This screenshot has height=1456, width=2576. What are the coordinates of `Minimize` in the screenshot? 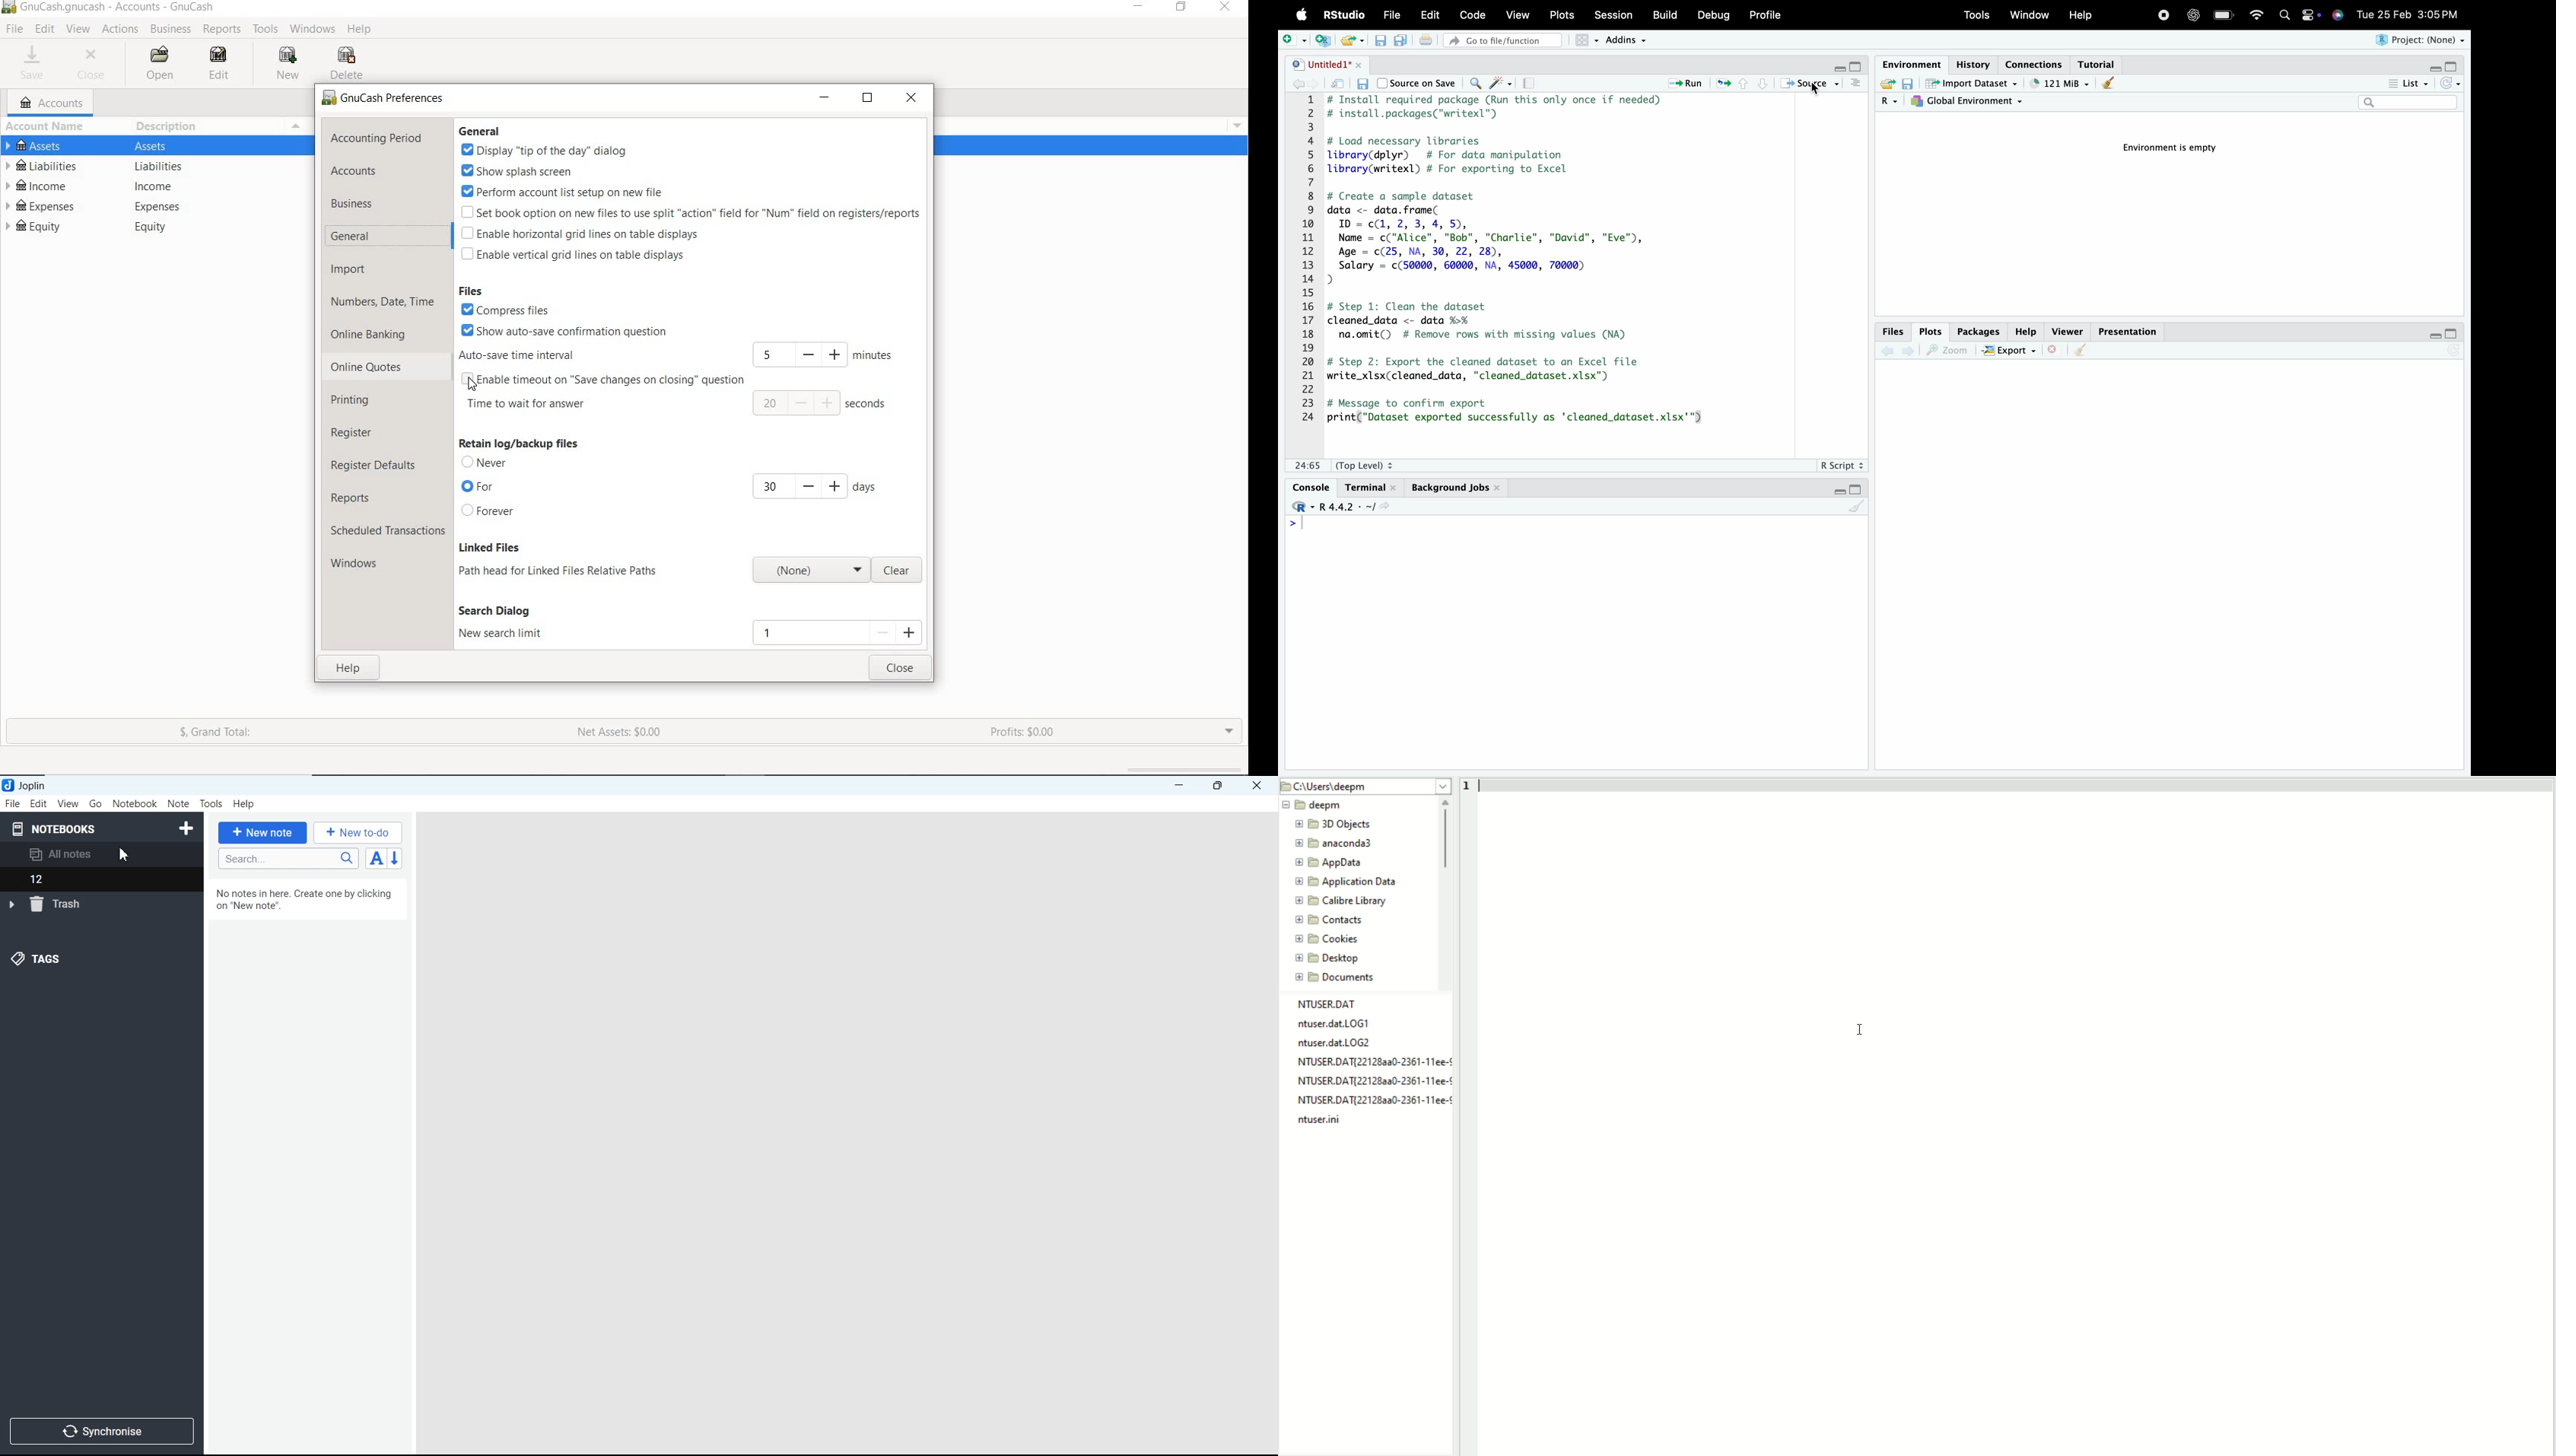 It's located at (1840, 491).